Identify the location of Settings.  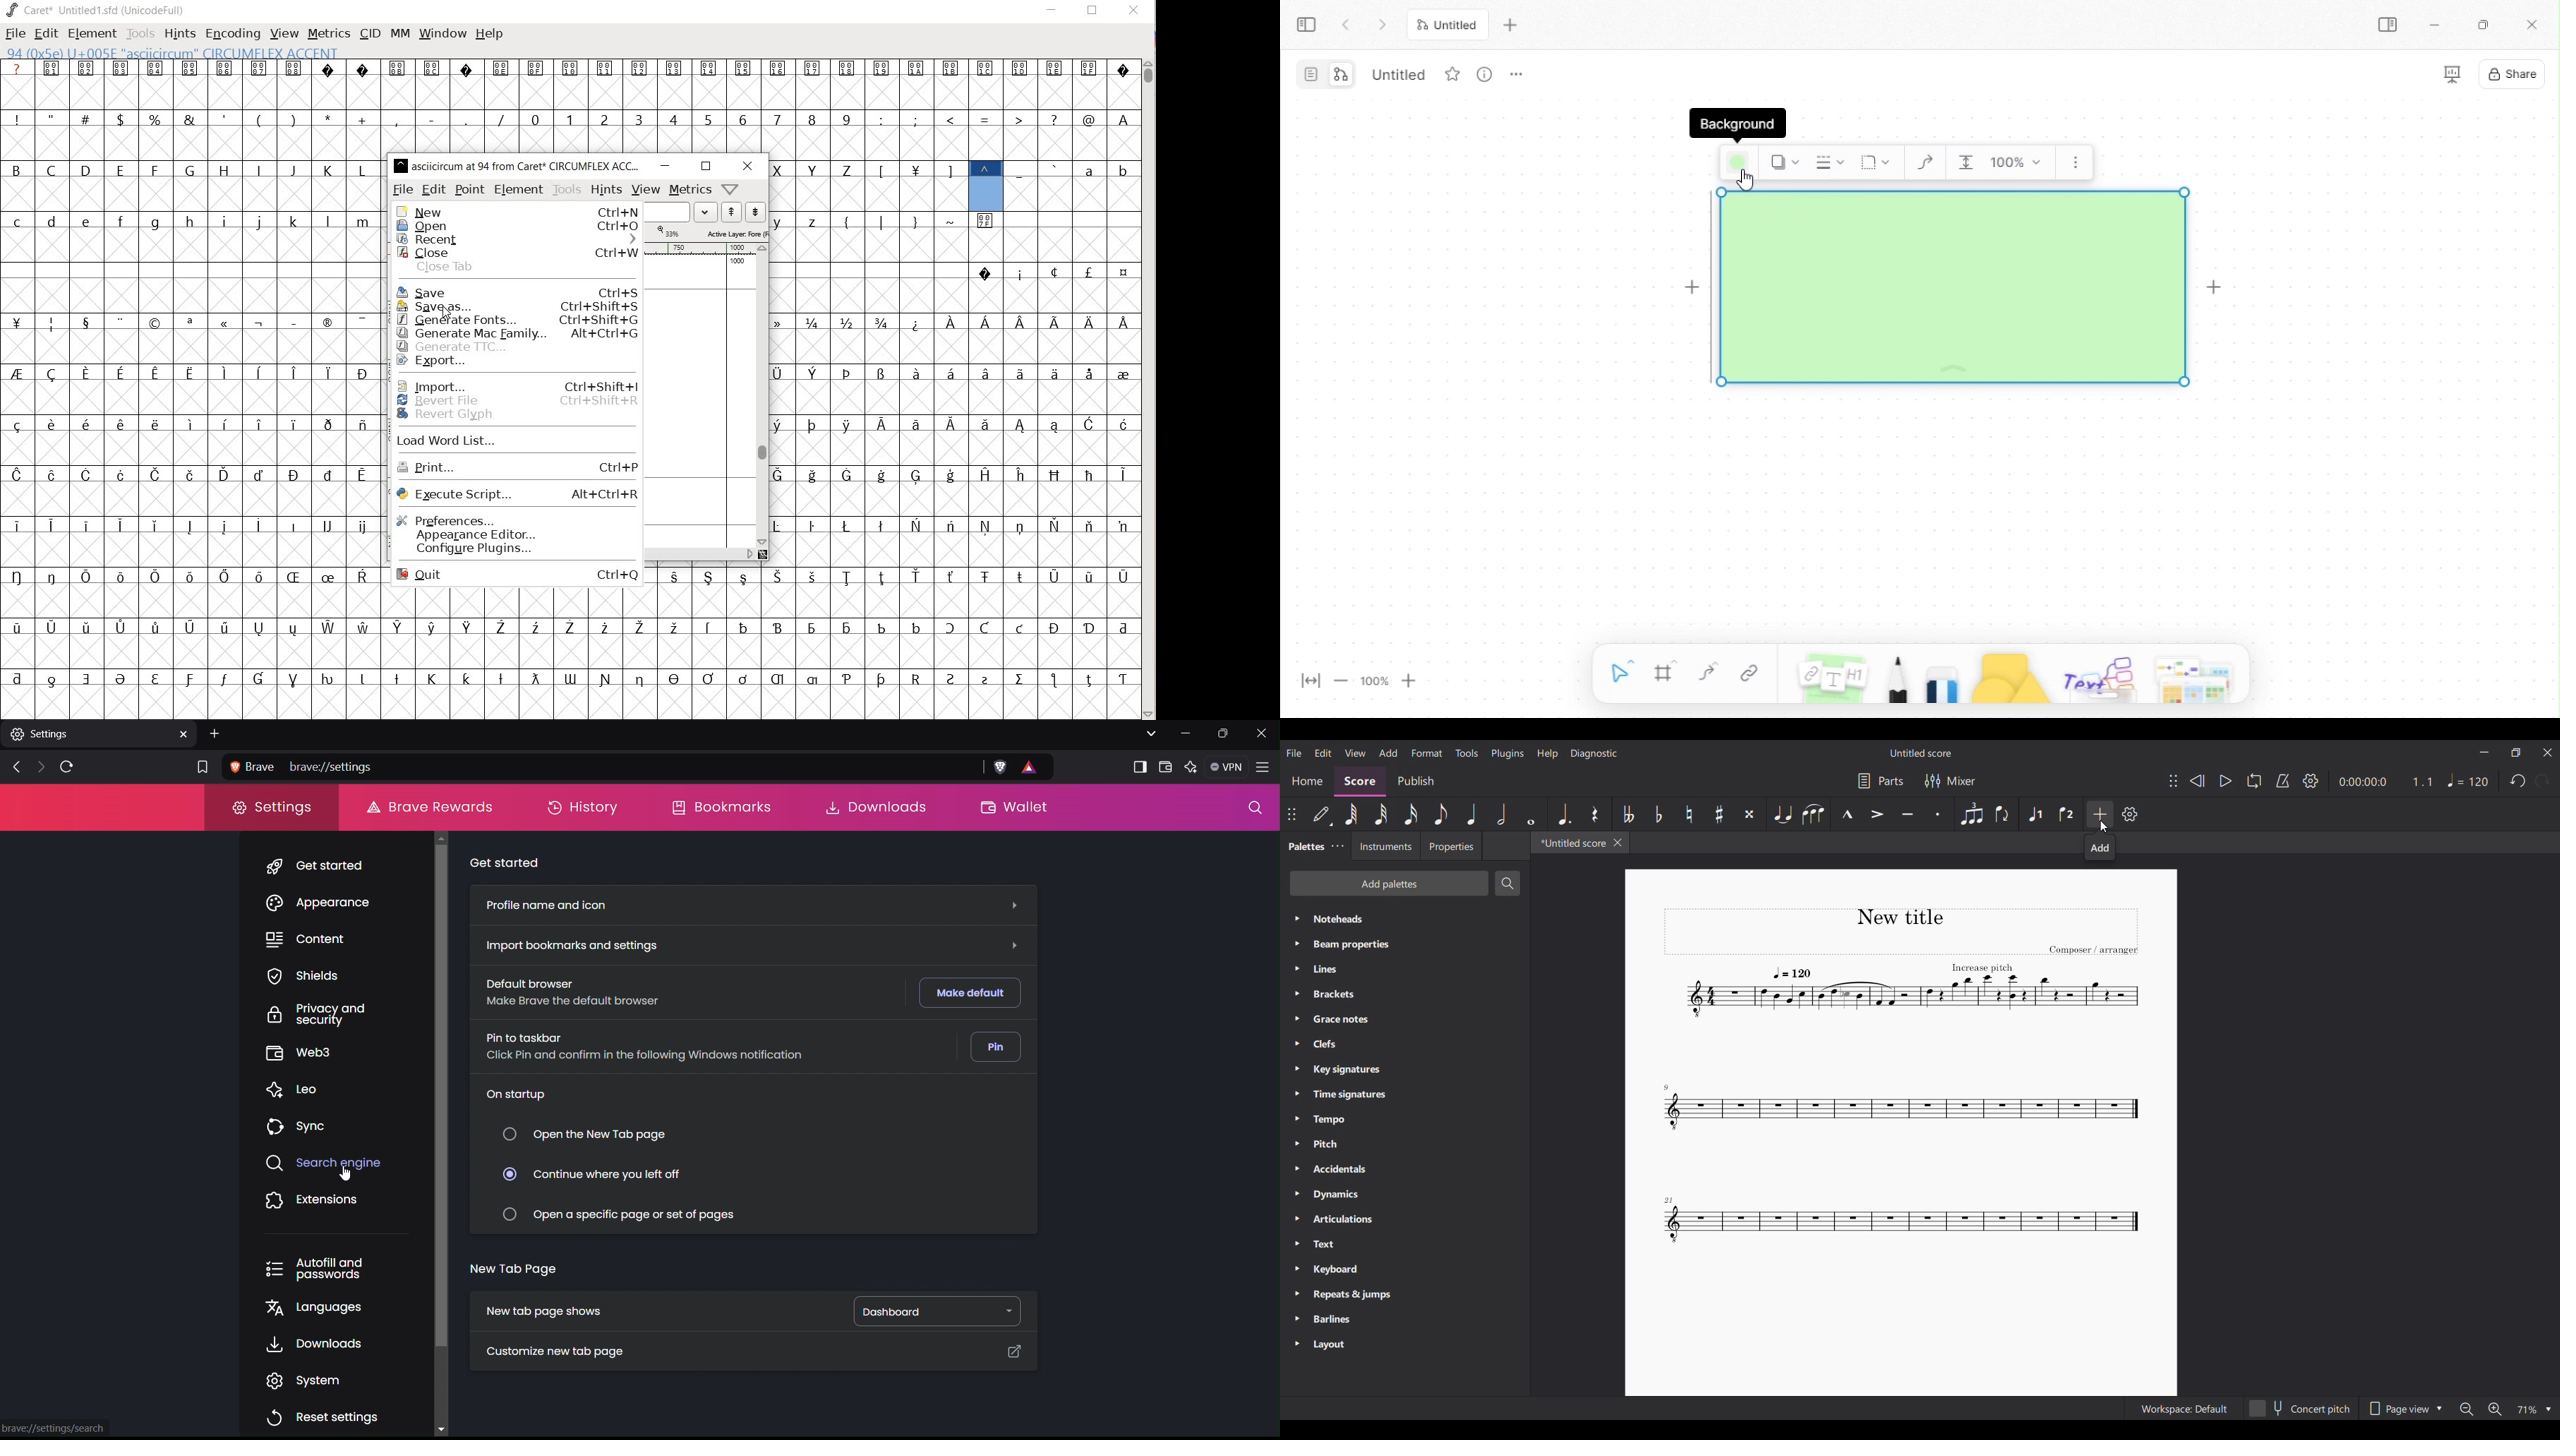
(2311, 781).